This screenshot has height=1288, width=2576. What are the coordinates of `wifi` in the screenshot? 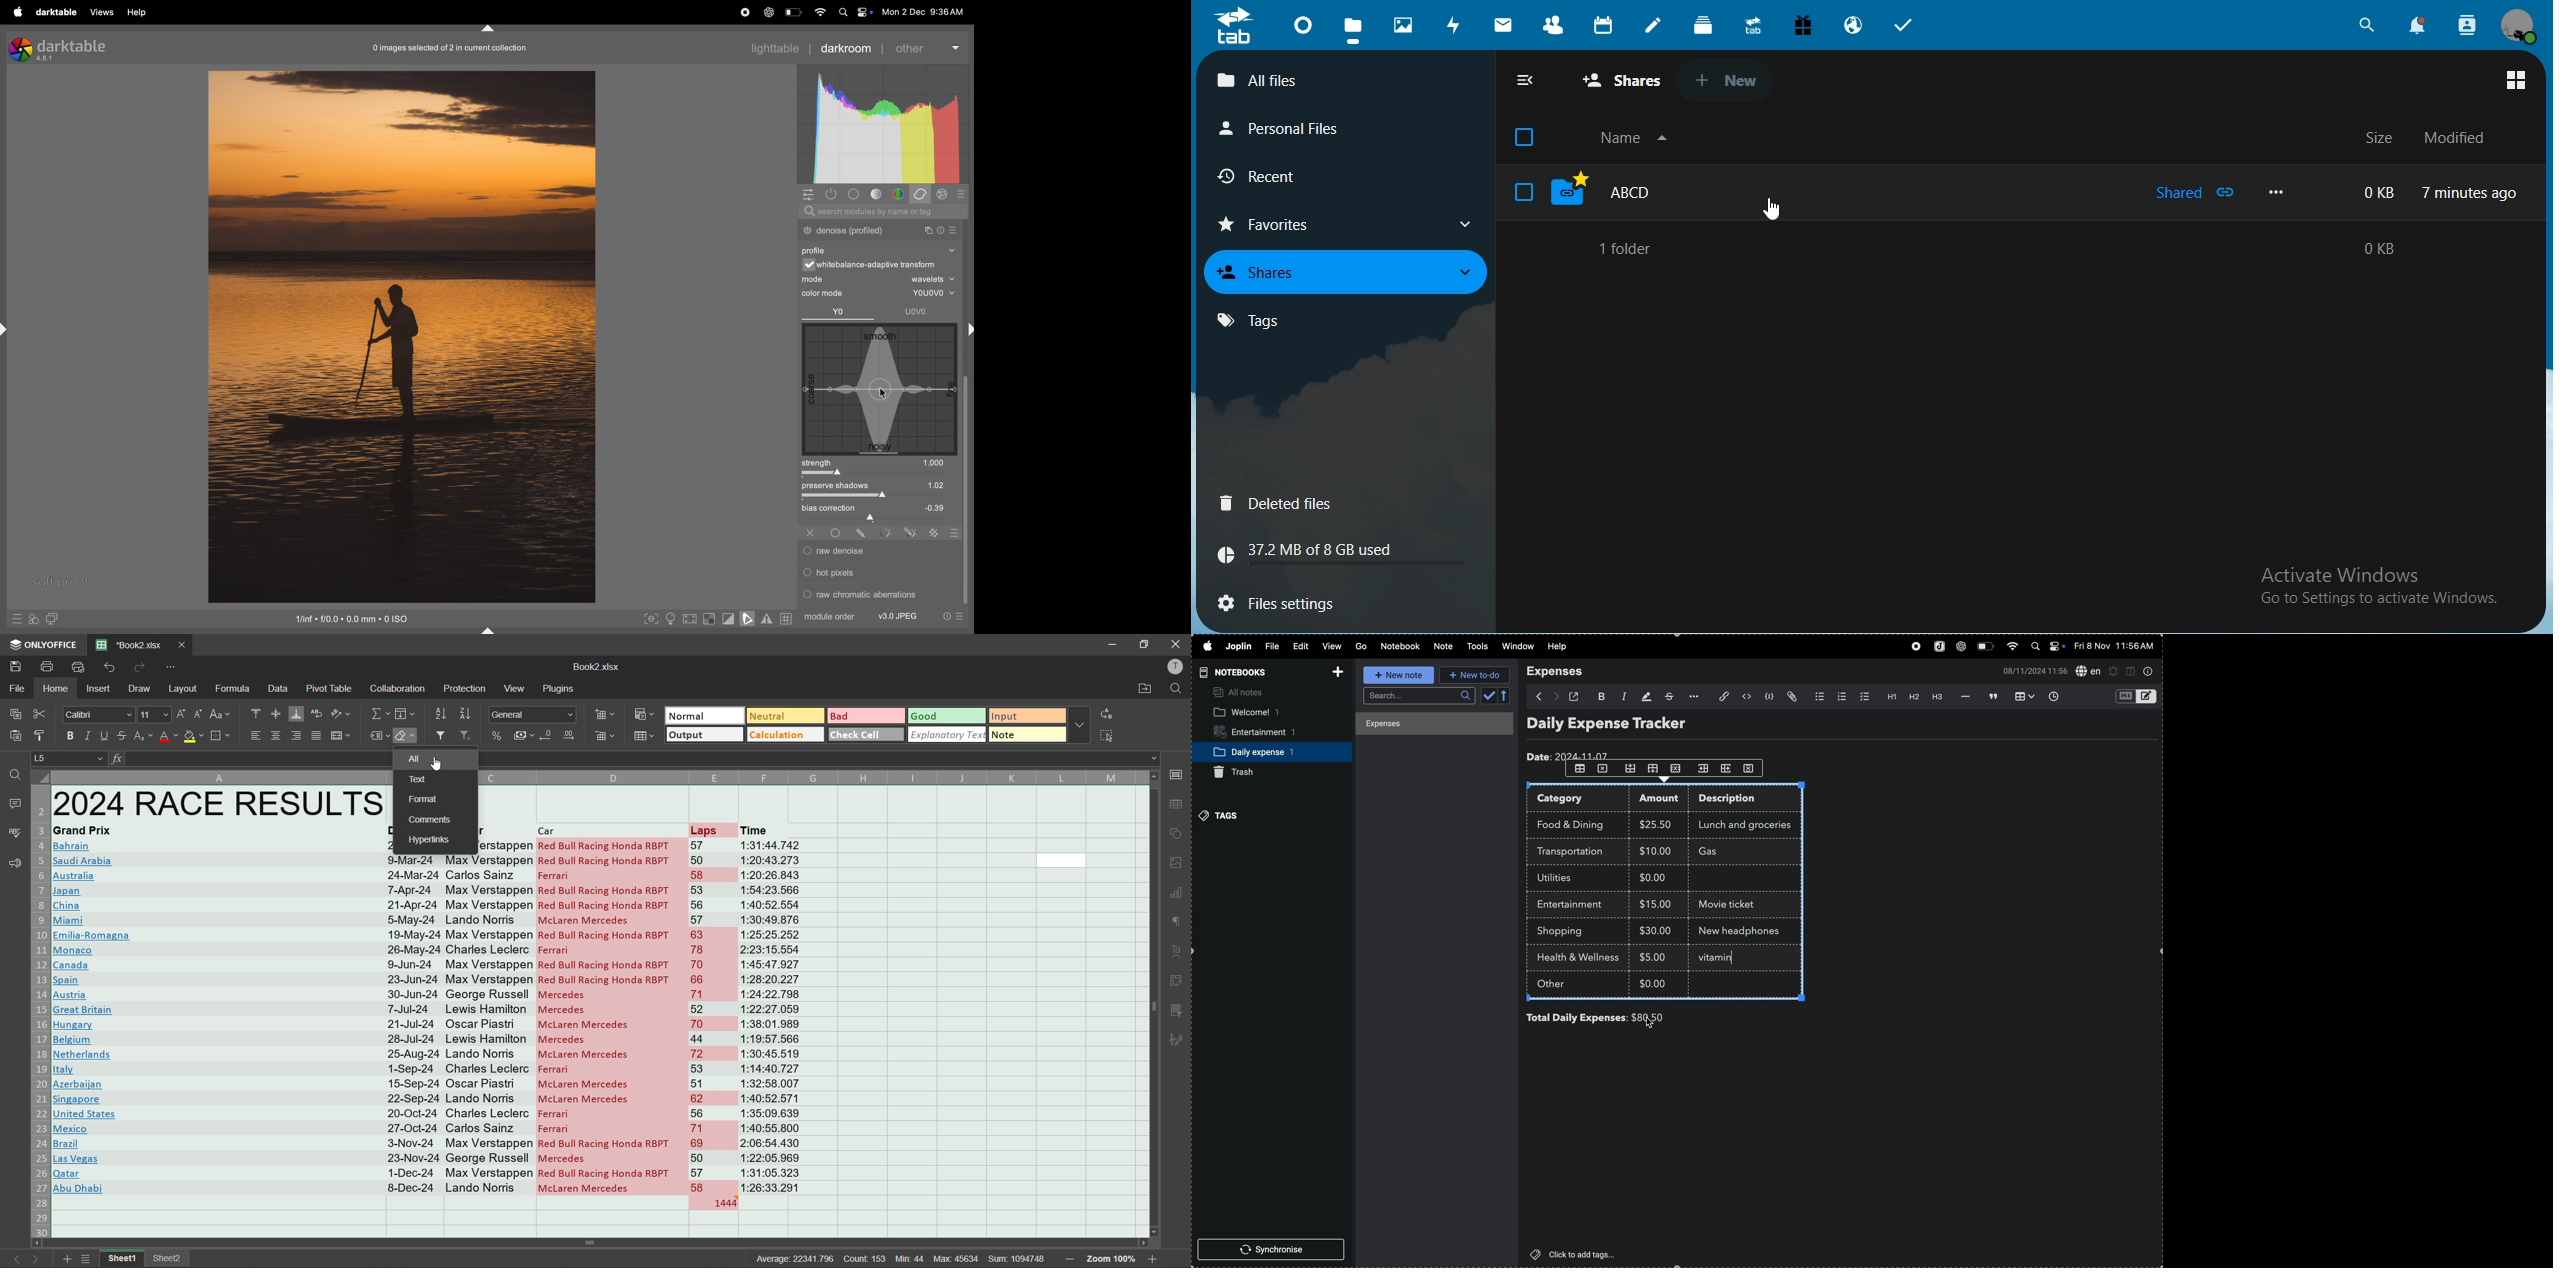 It's located at (2012, 649).